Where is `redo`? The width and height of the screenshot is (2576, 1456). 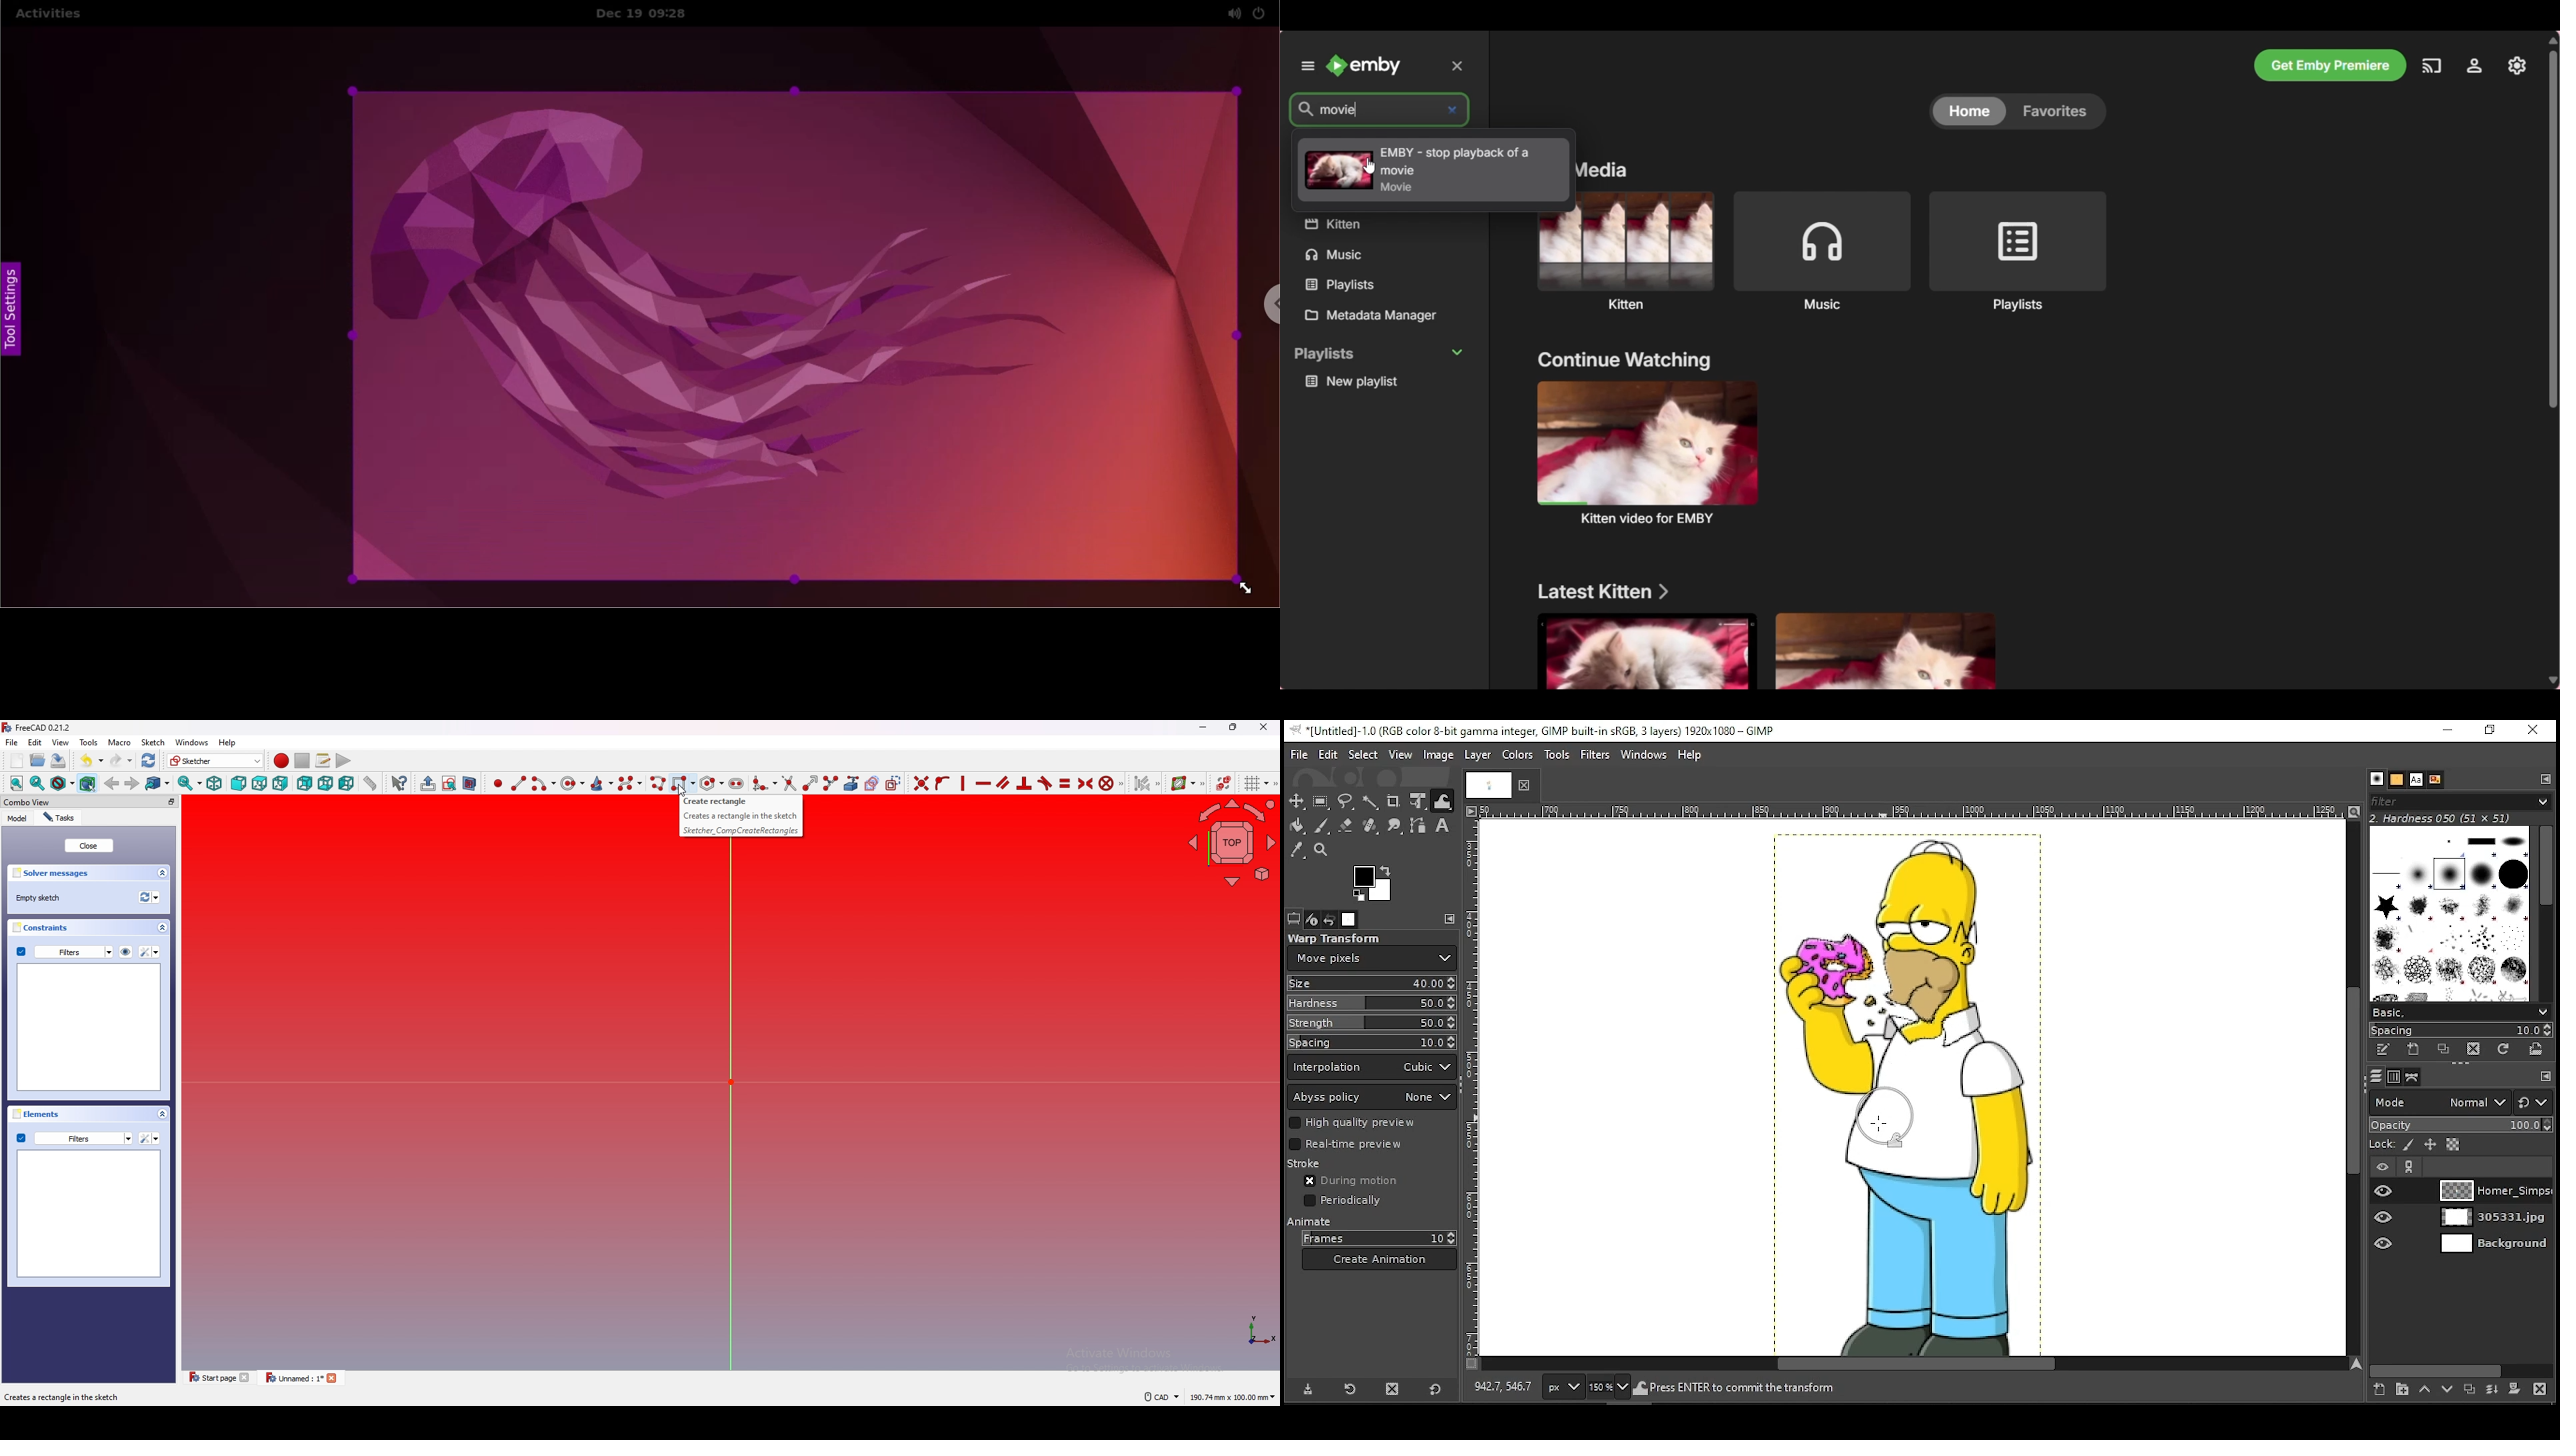
redo is located at coordinates (122, 760).